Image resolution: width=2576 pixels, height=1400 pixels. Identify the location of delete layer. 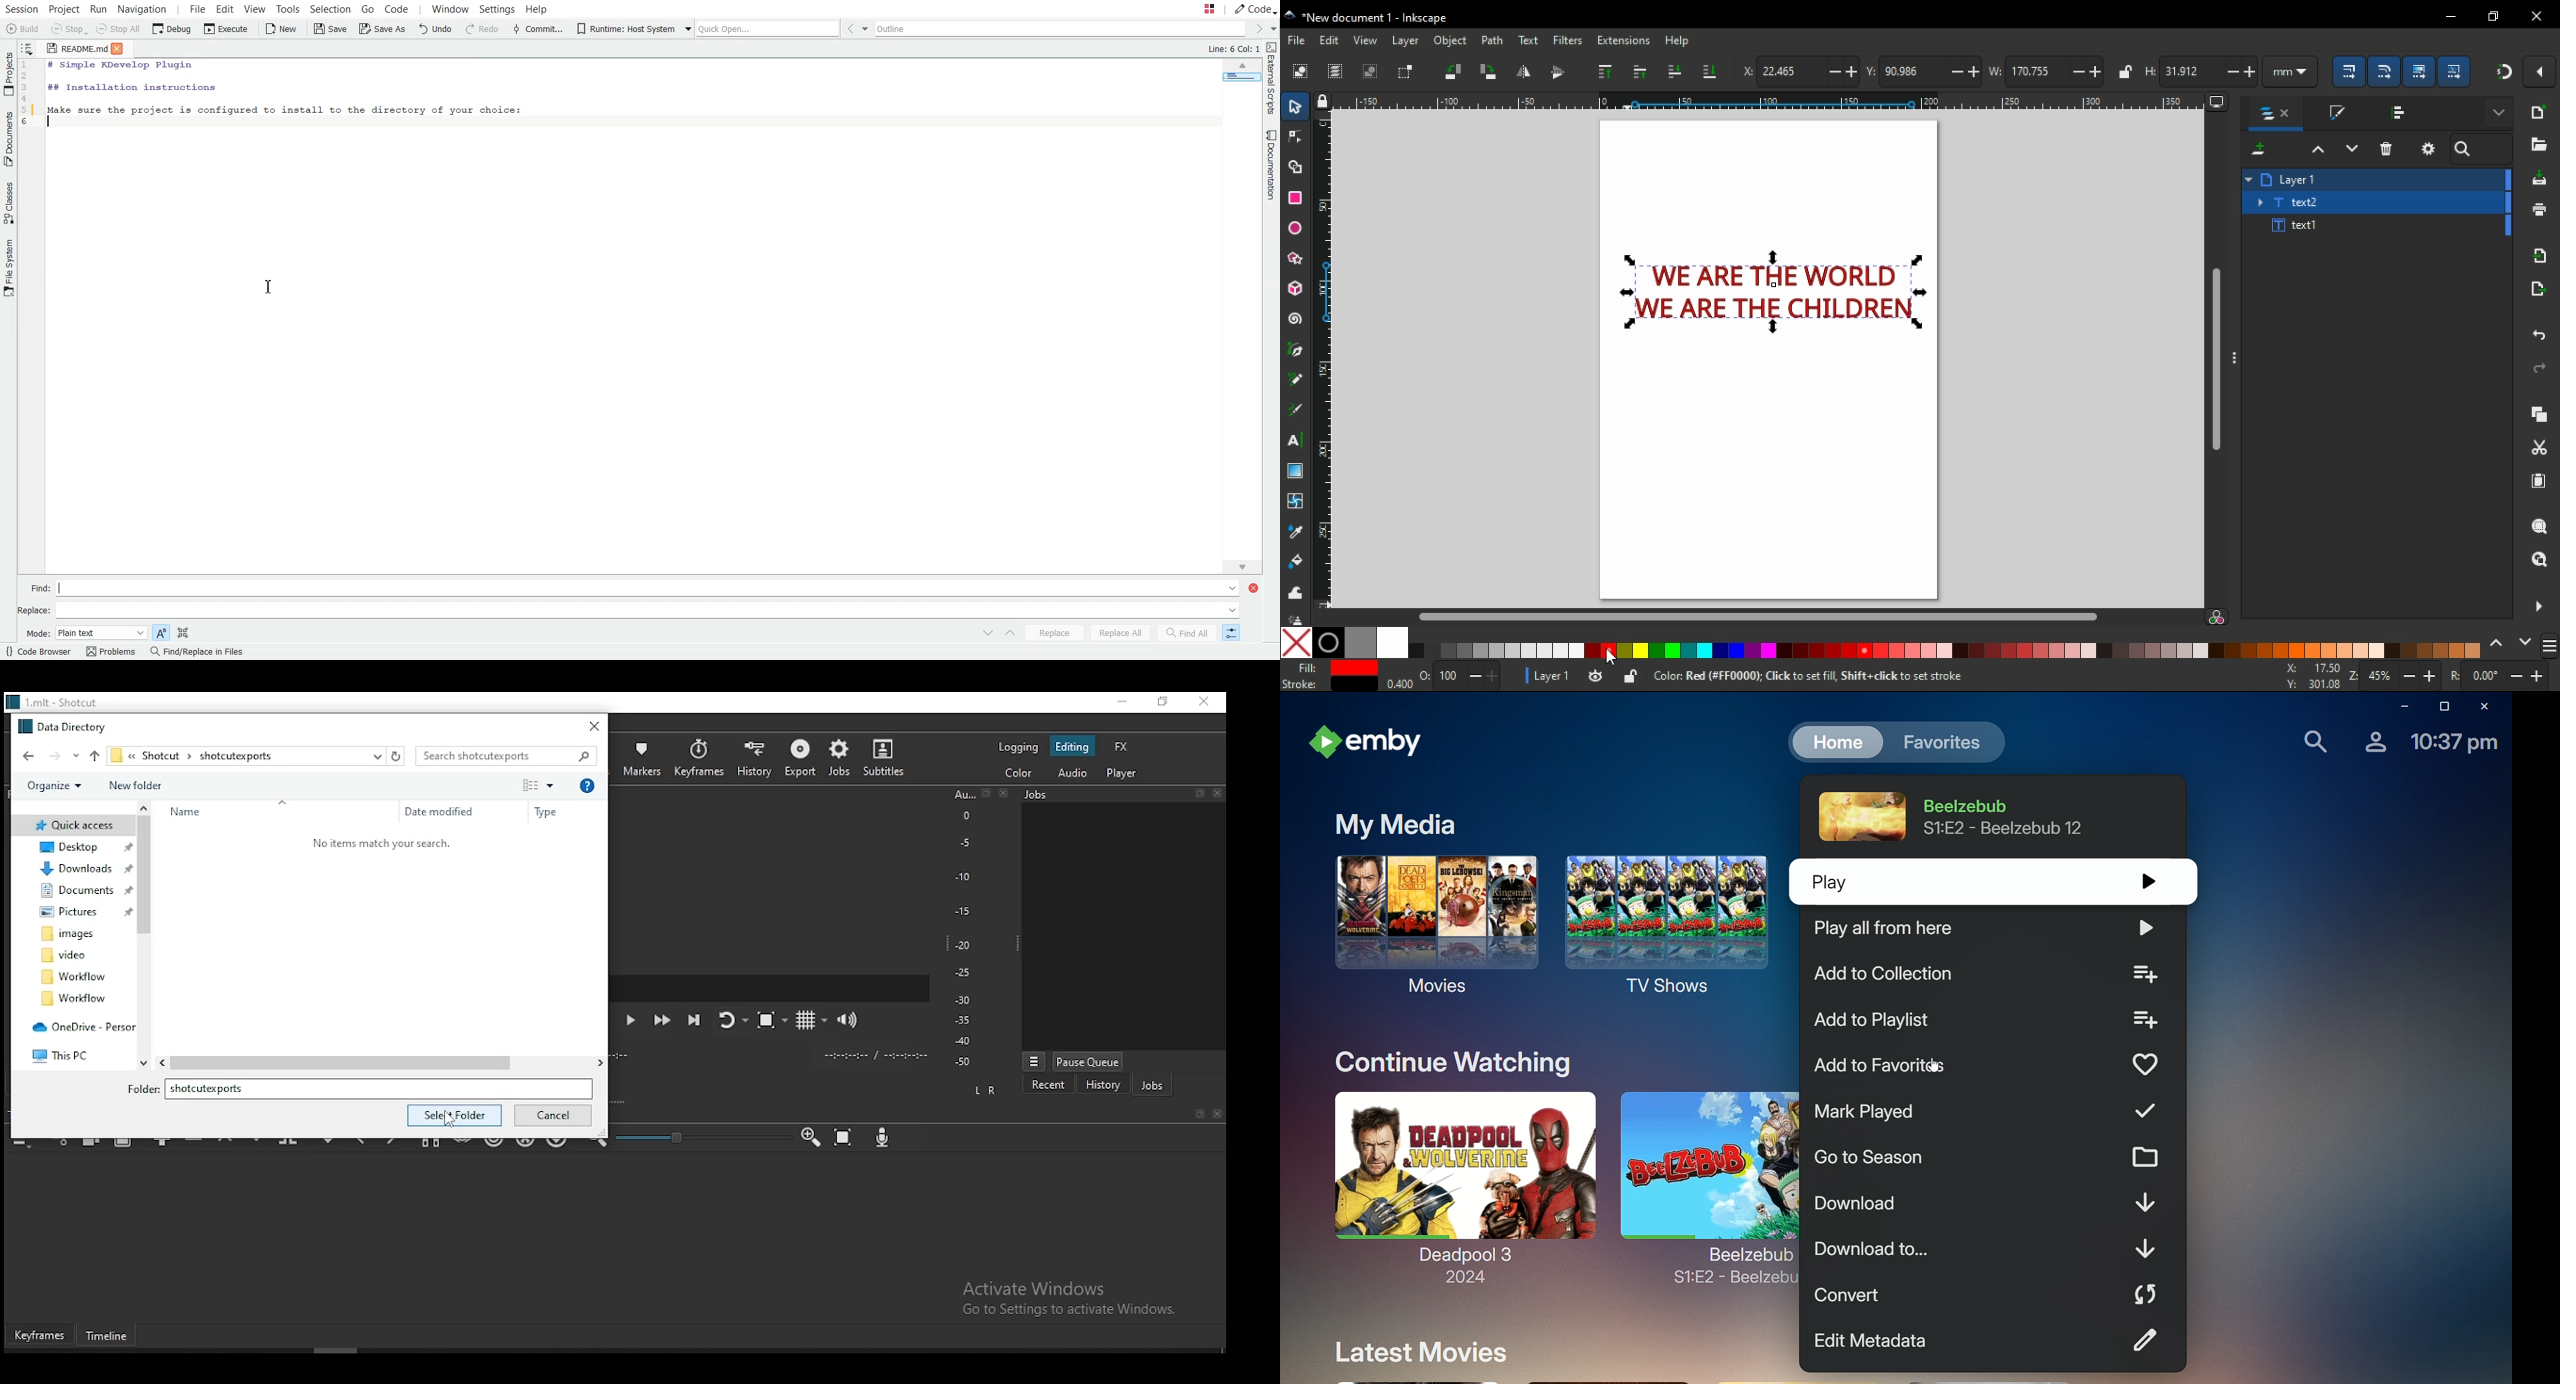
(2386, 149).